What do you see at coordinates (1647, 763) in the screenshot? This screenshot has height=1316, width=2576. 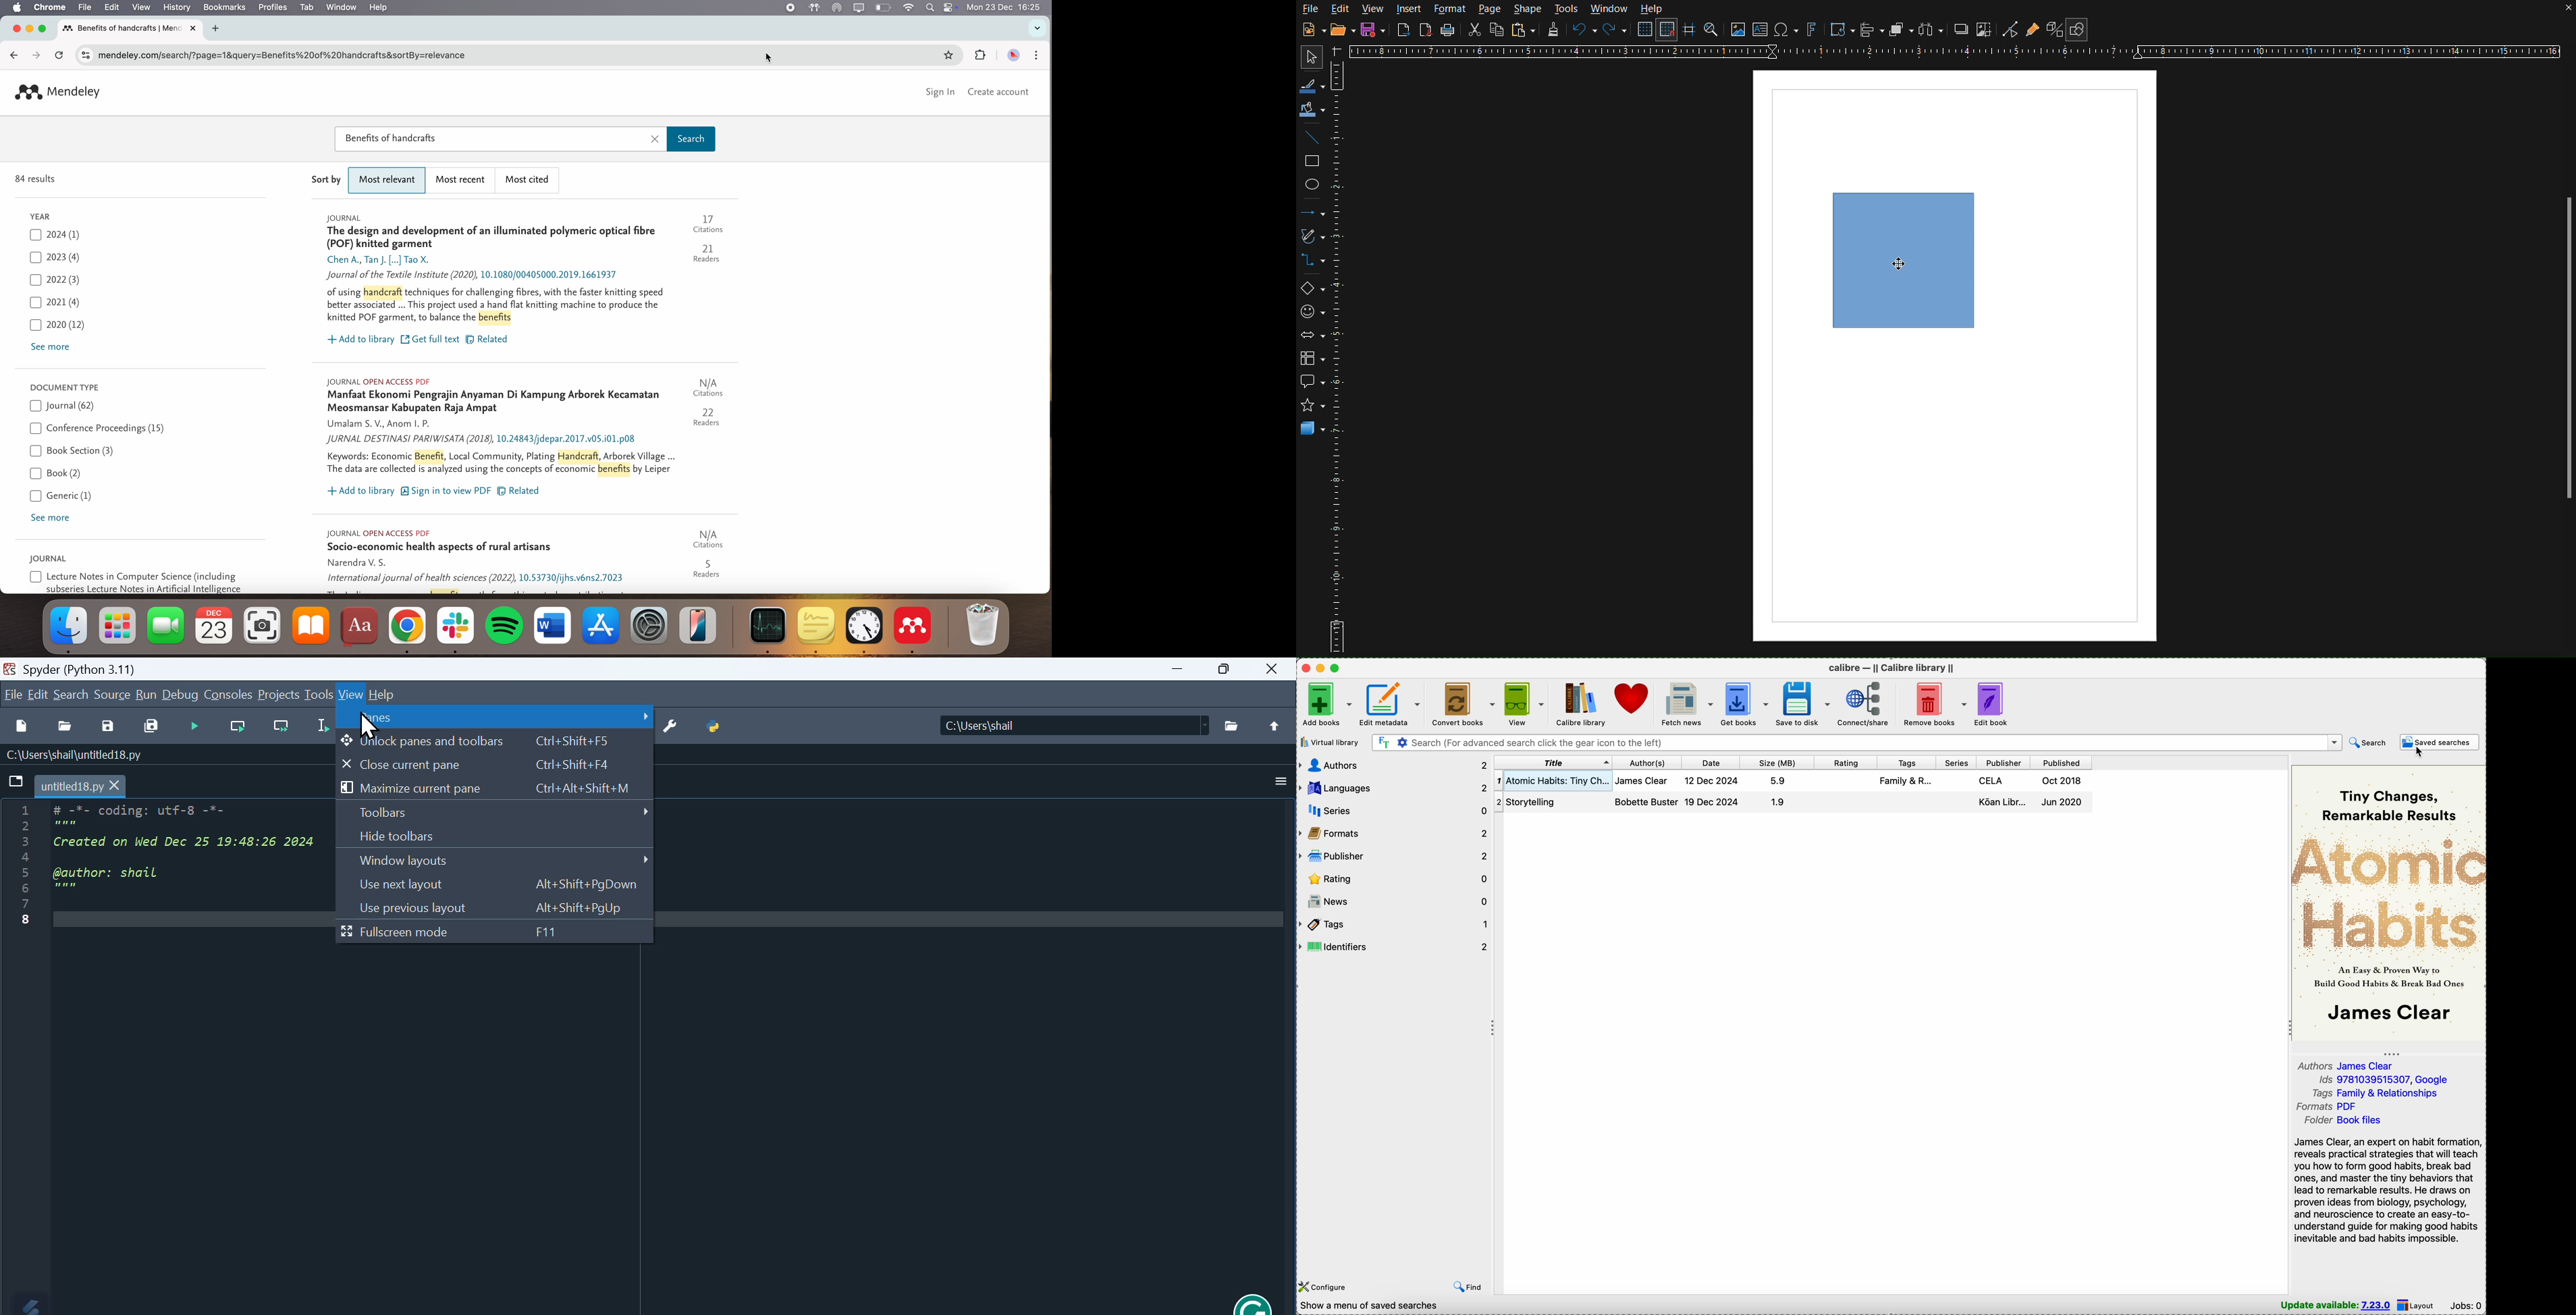 I see `author(s)` at bounding box center [1647, 763].